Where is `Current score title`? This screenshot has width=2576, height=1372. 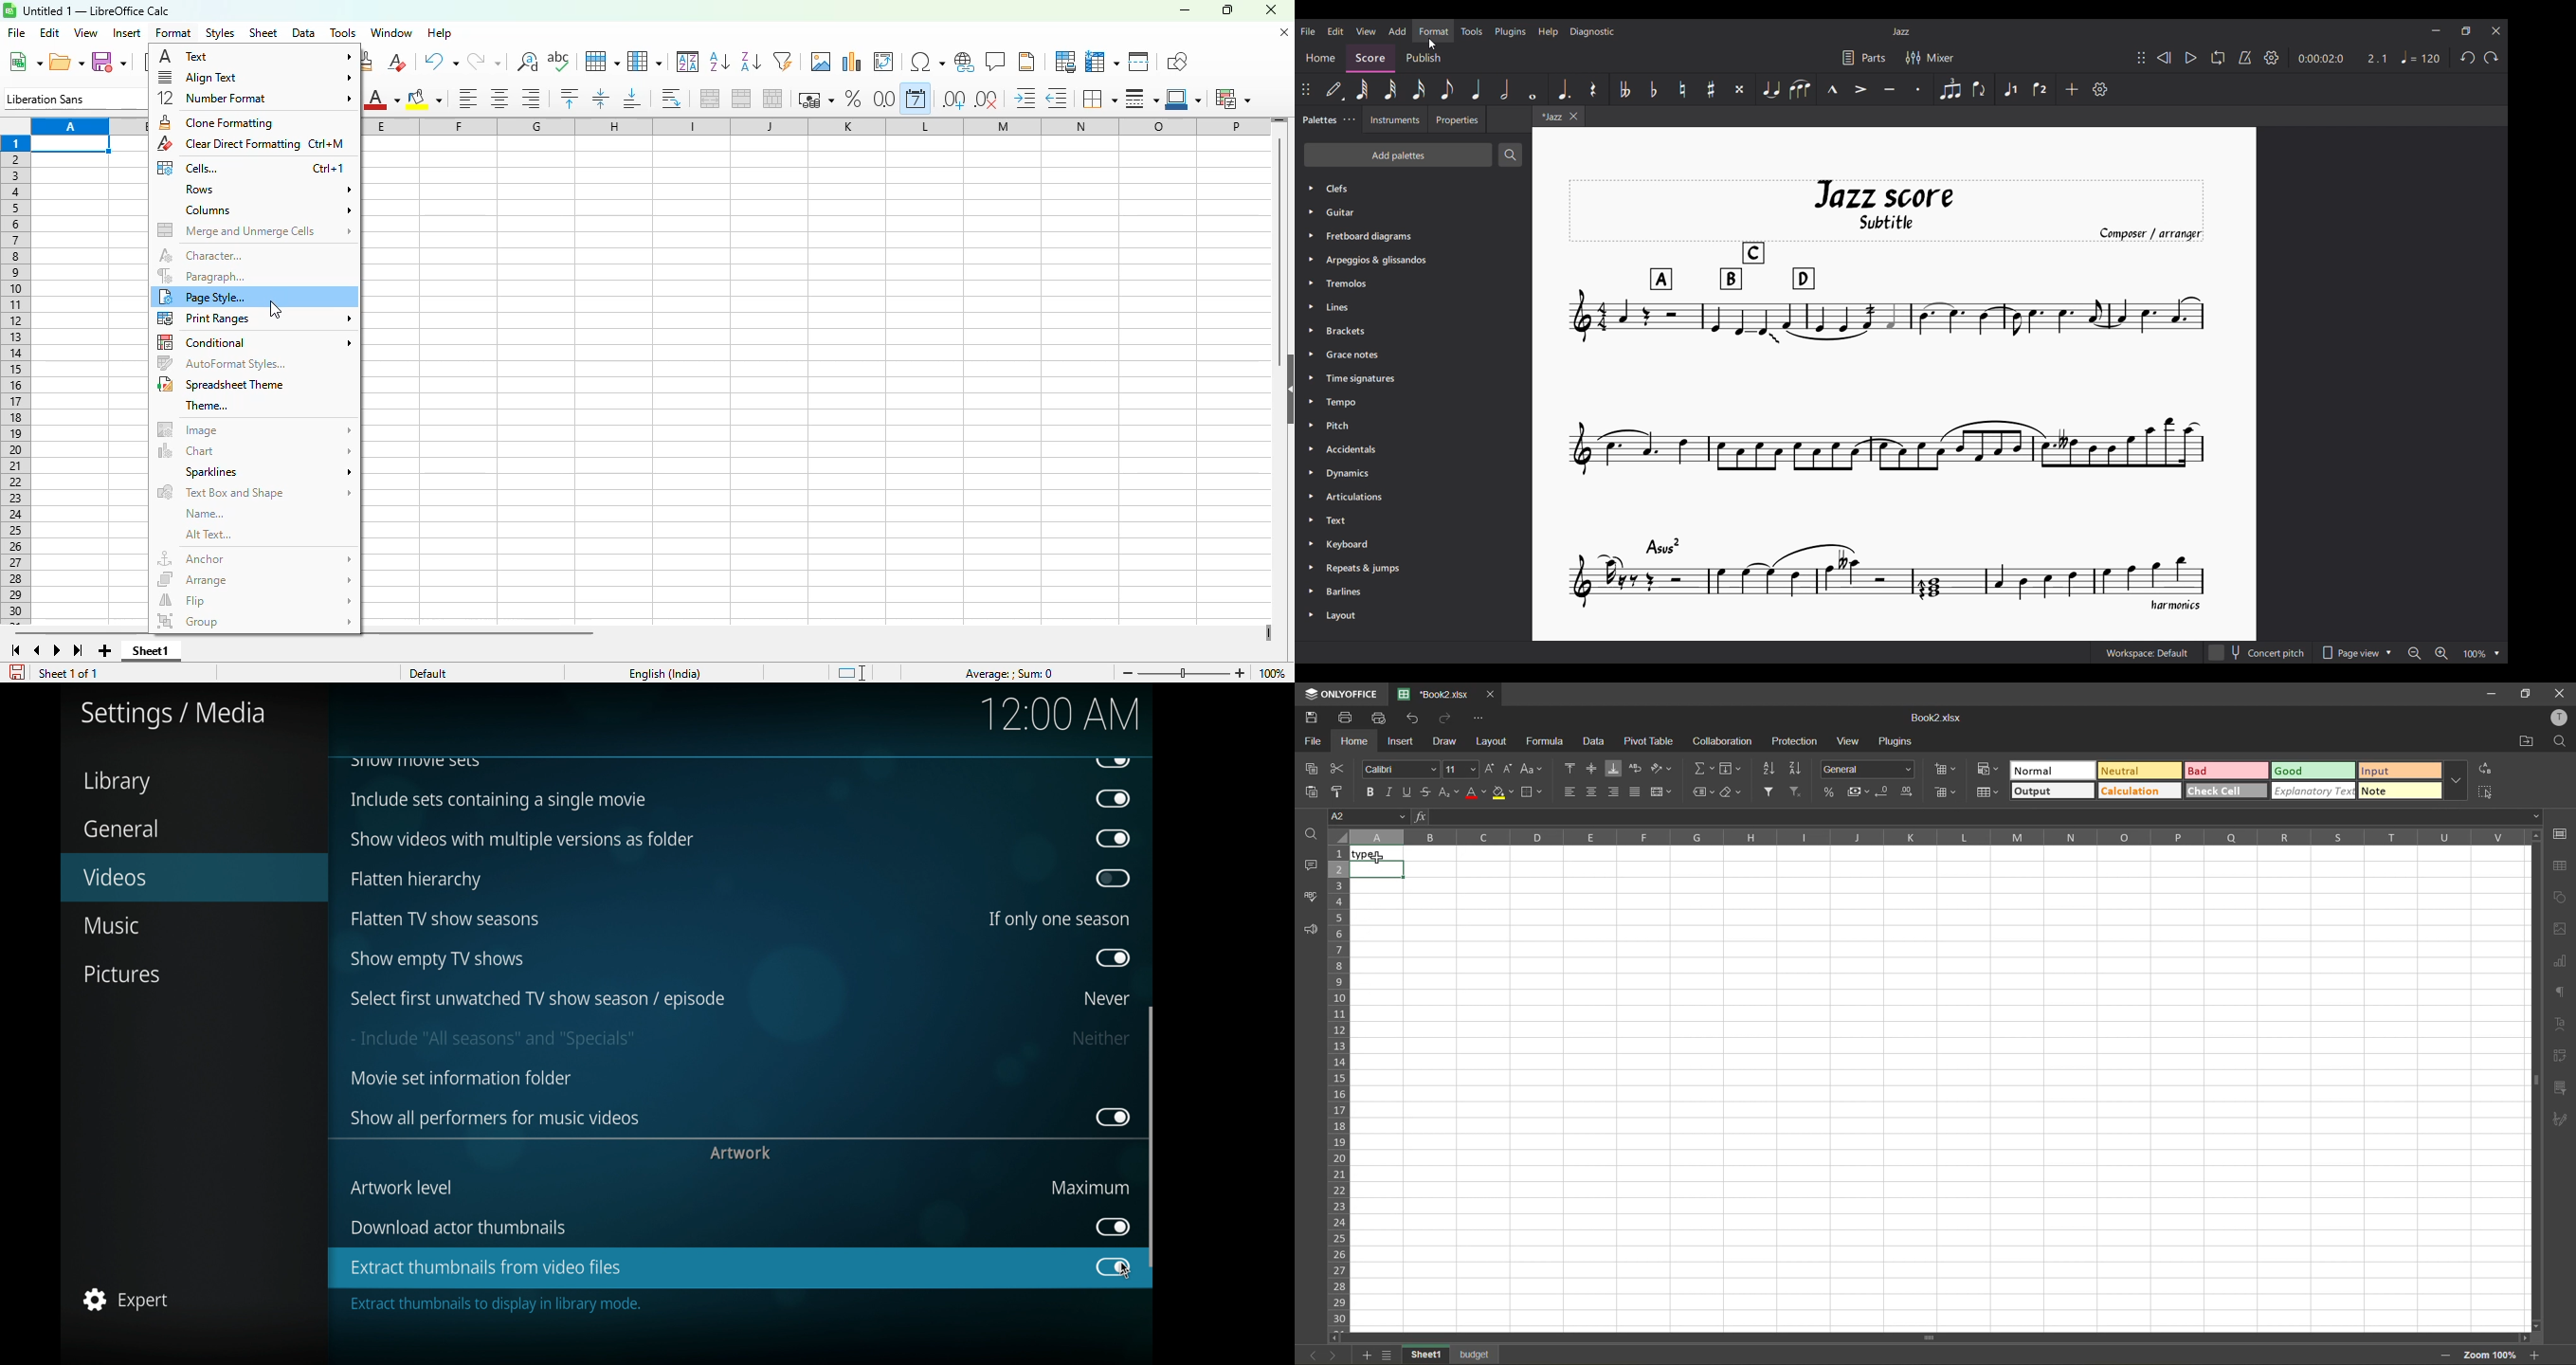 Current score title is located at coordinates (1901, 31).